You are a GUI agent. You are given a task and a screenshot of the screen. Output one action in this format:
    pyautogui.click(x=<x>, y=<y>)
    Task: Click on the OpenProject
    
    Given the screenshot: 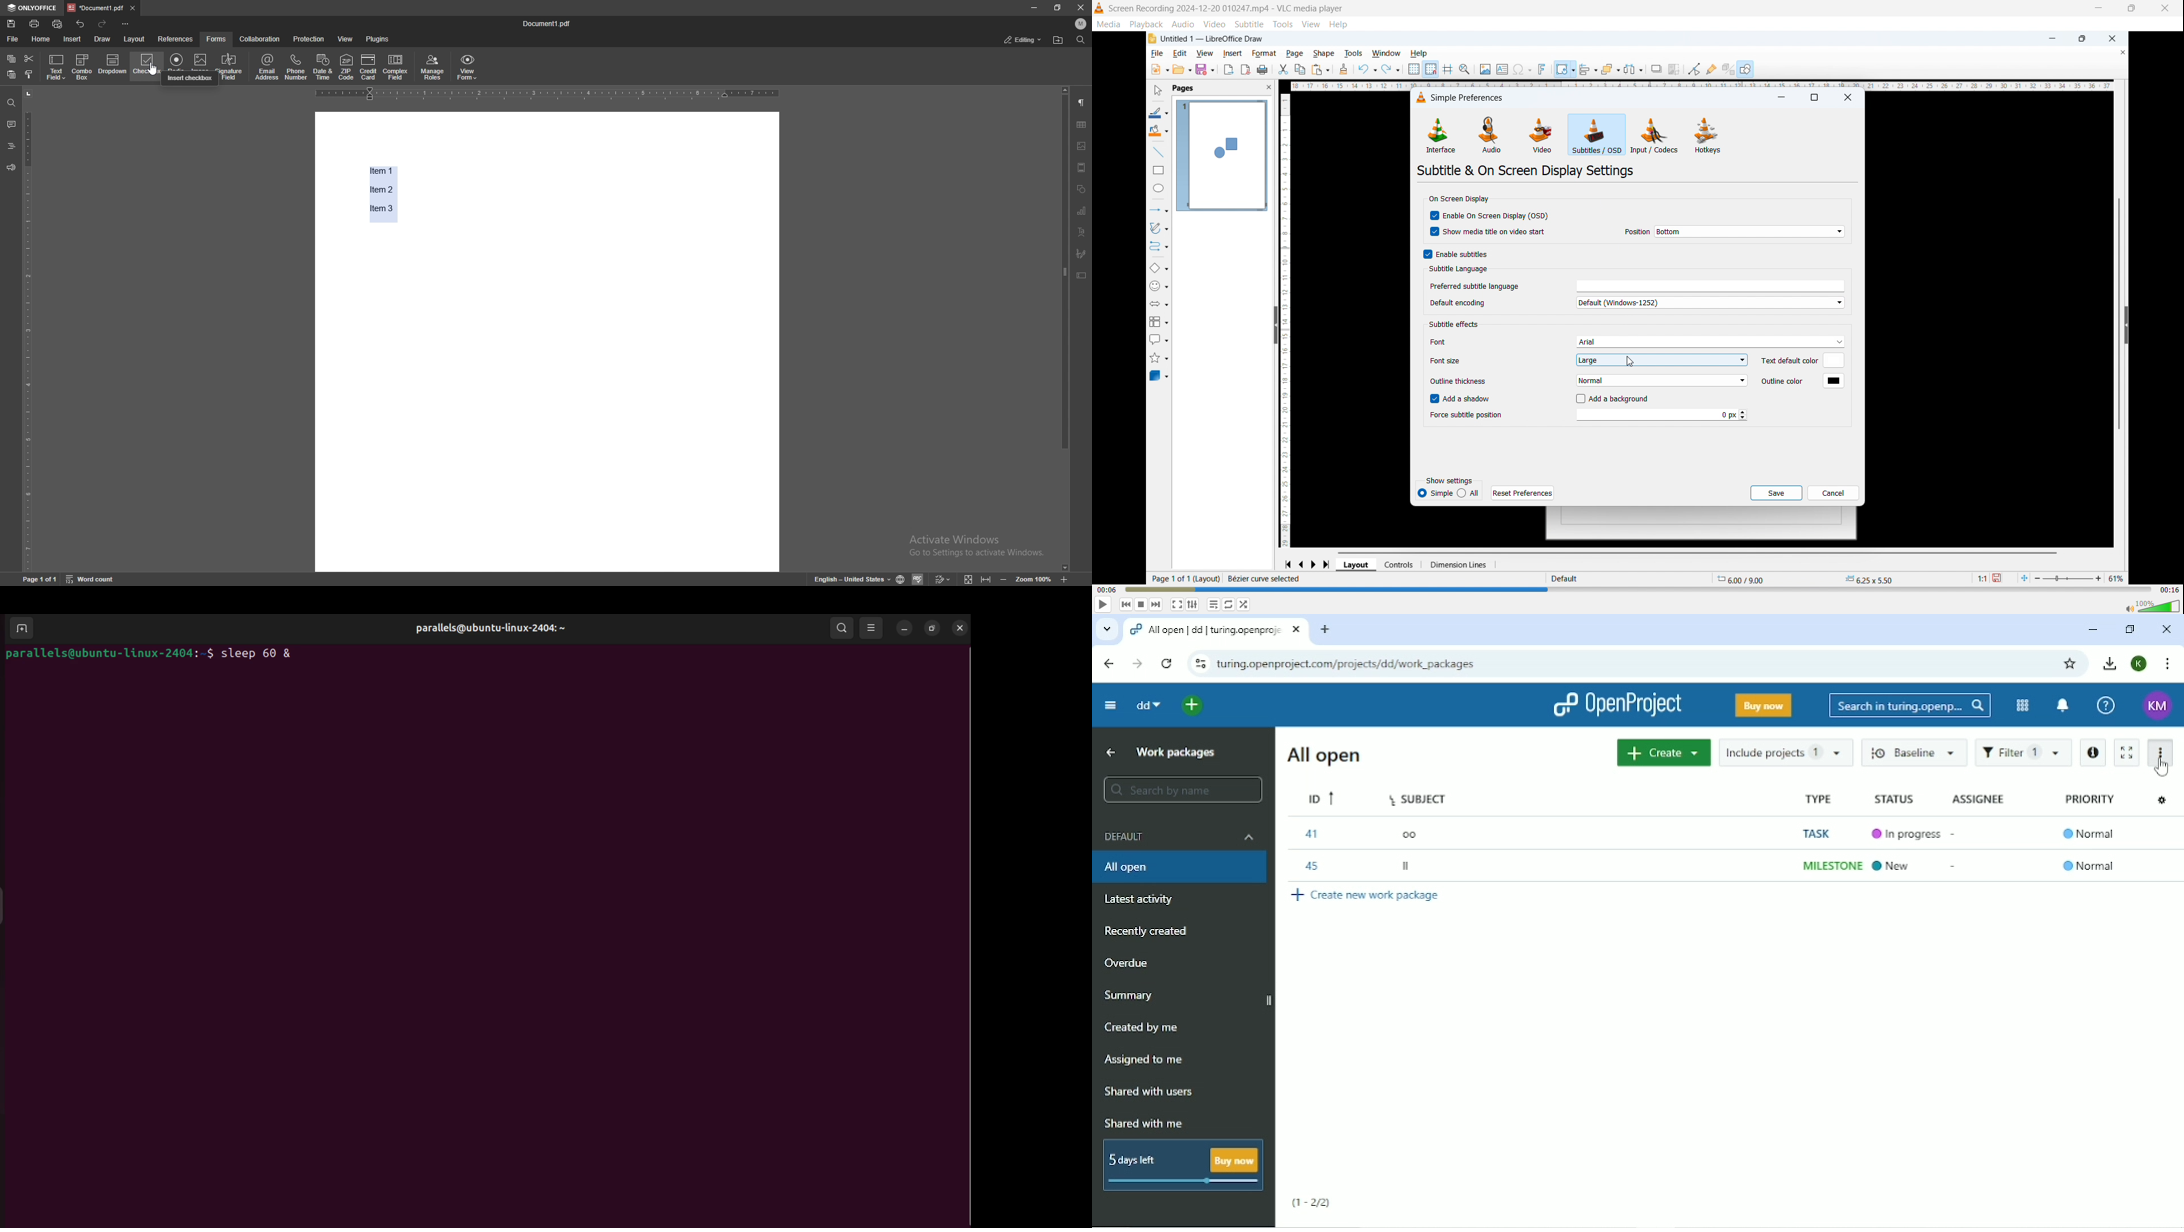 What is the action you would take?
    pyautogui.click(x=1617, y=705)
    